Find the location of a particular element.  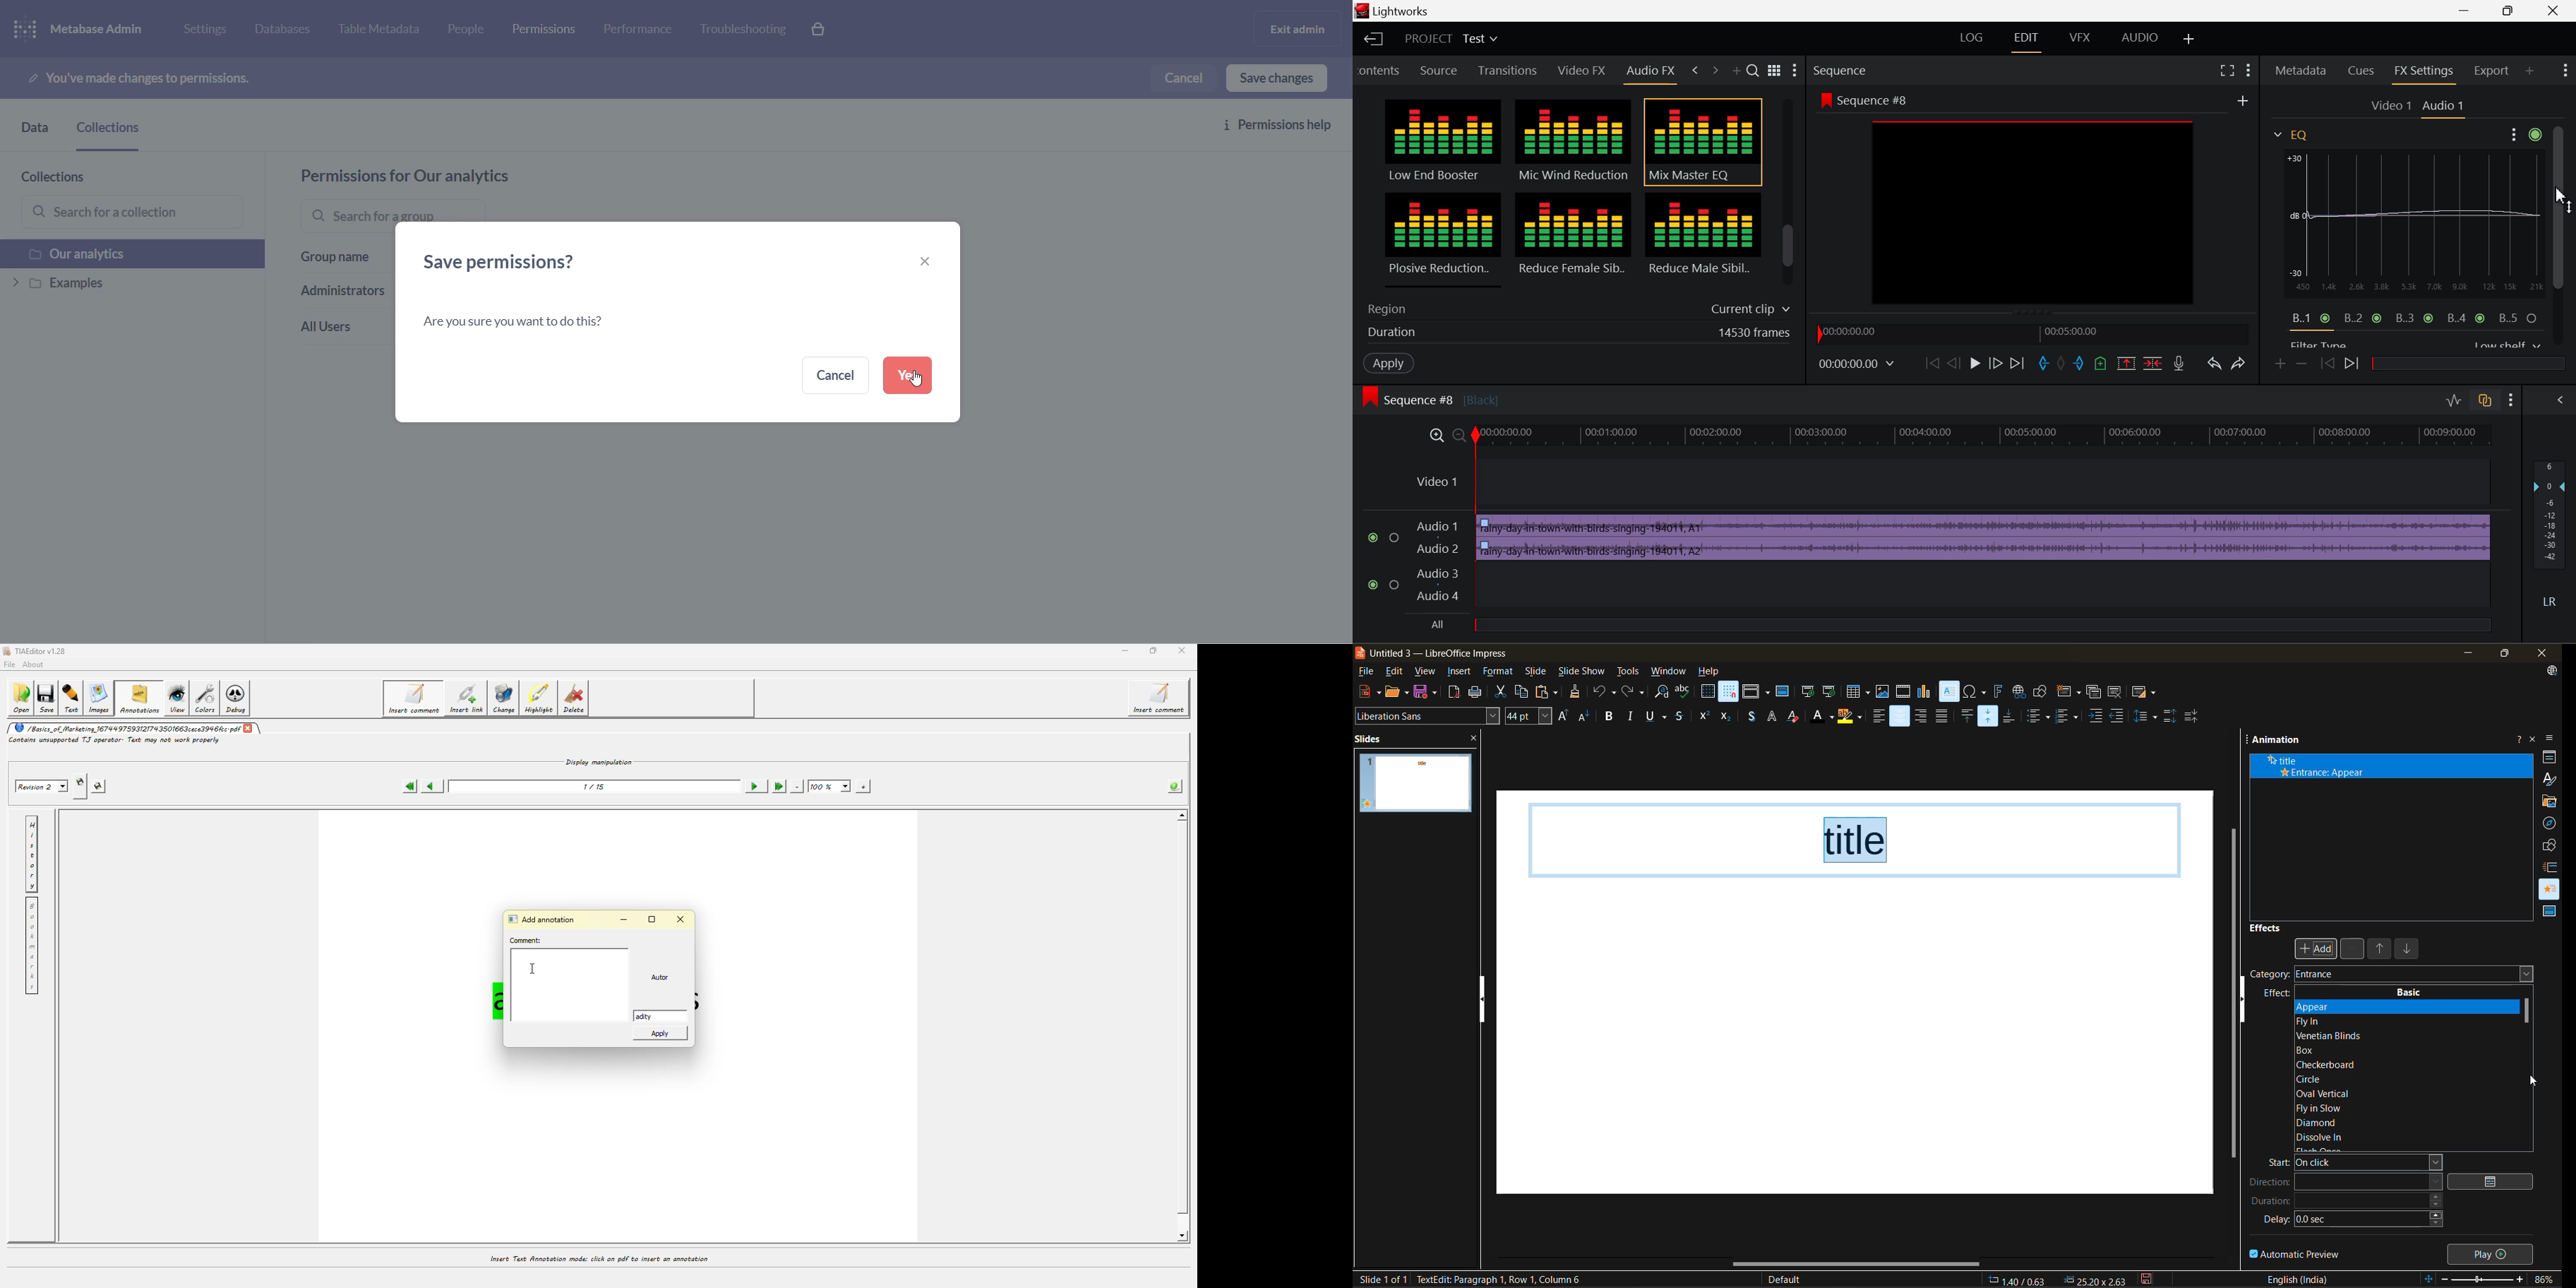

EQ Graph is located at coordinates (2407, 224).